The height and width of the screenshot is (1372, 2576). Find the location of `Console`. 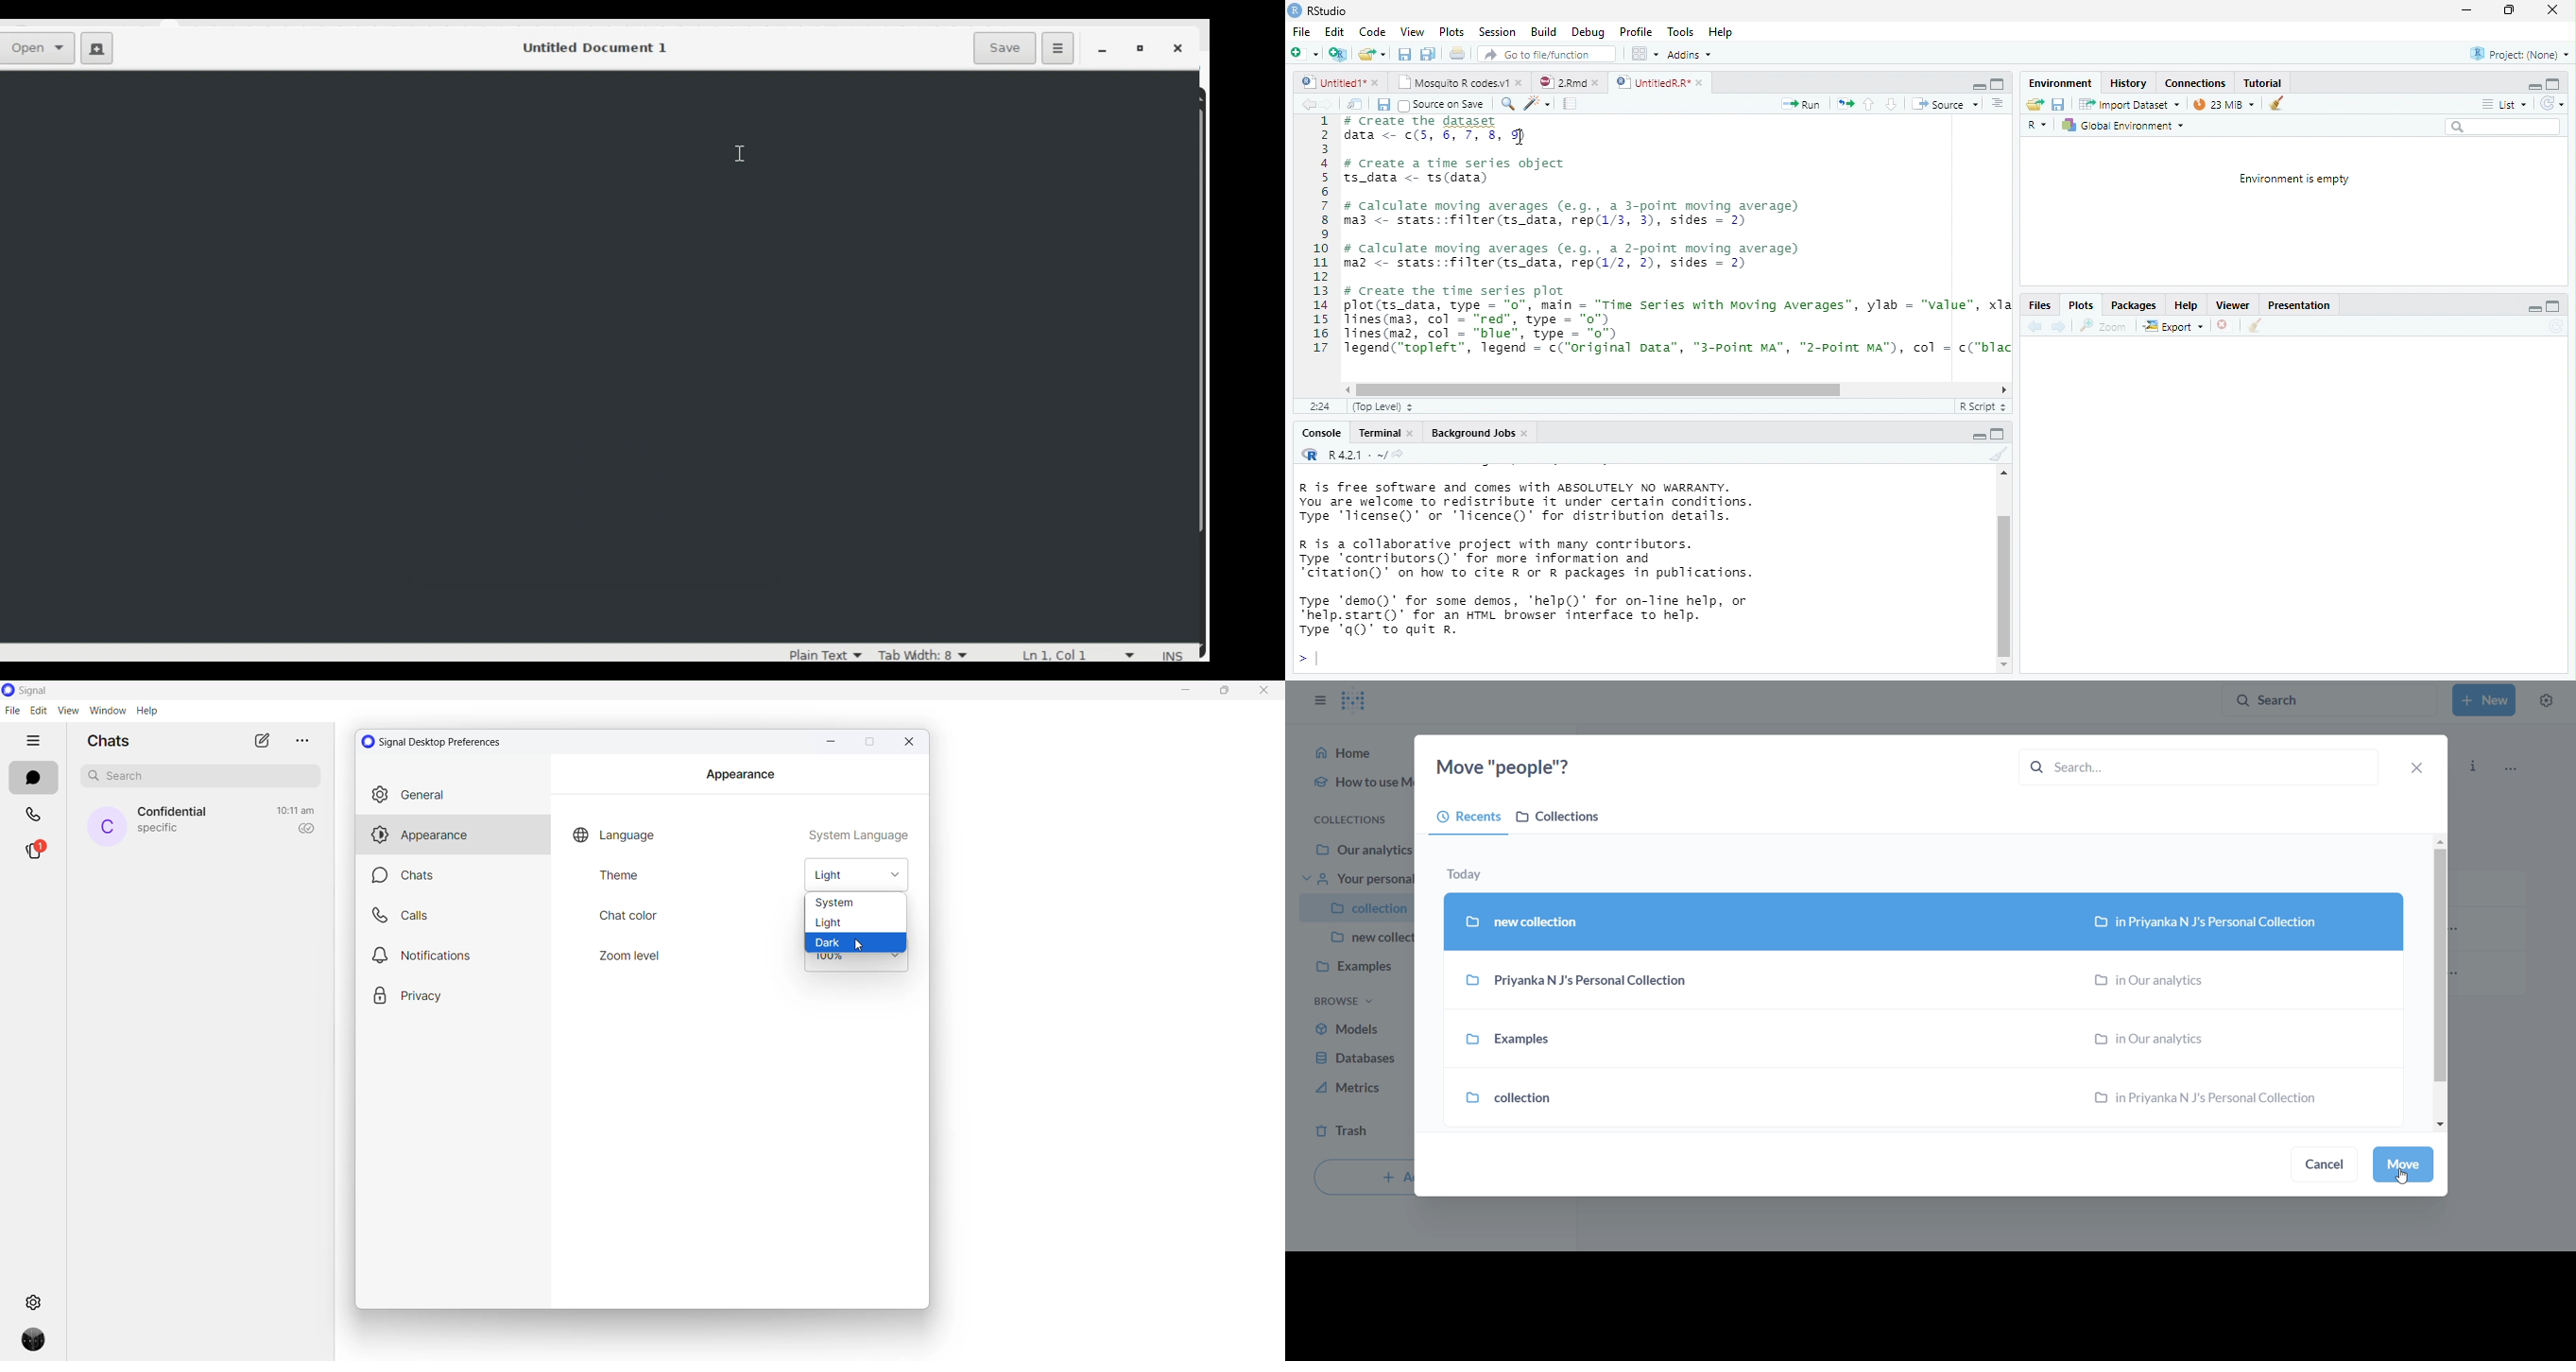

Console is located at coordinates (1320, 434).